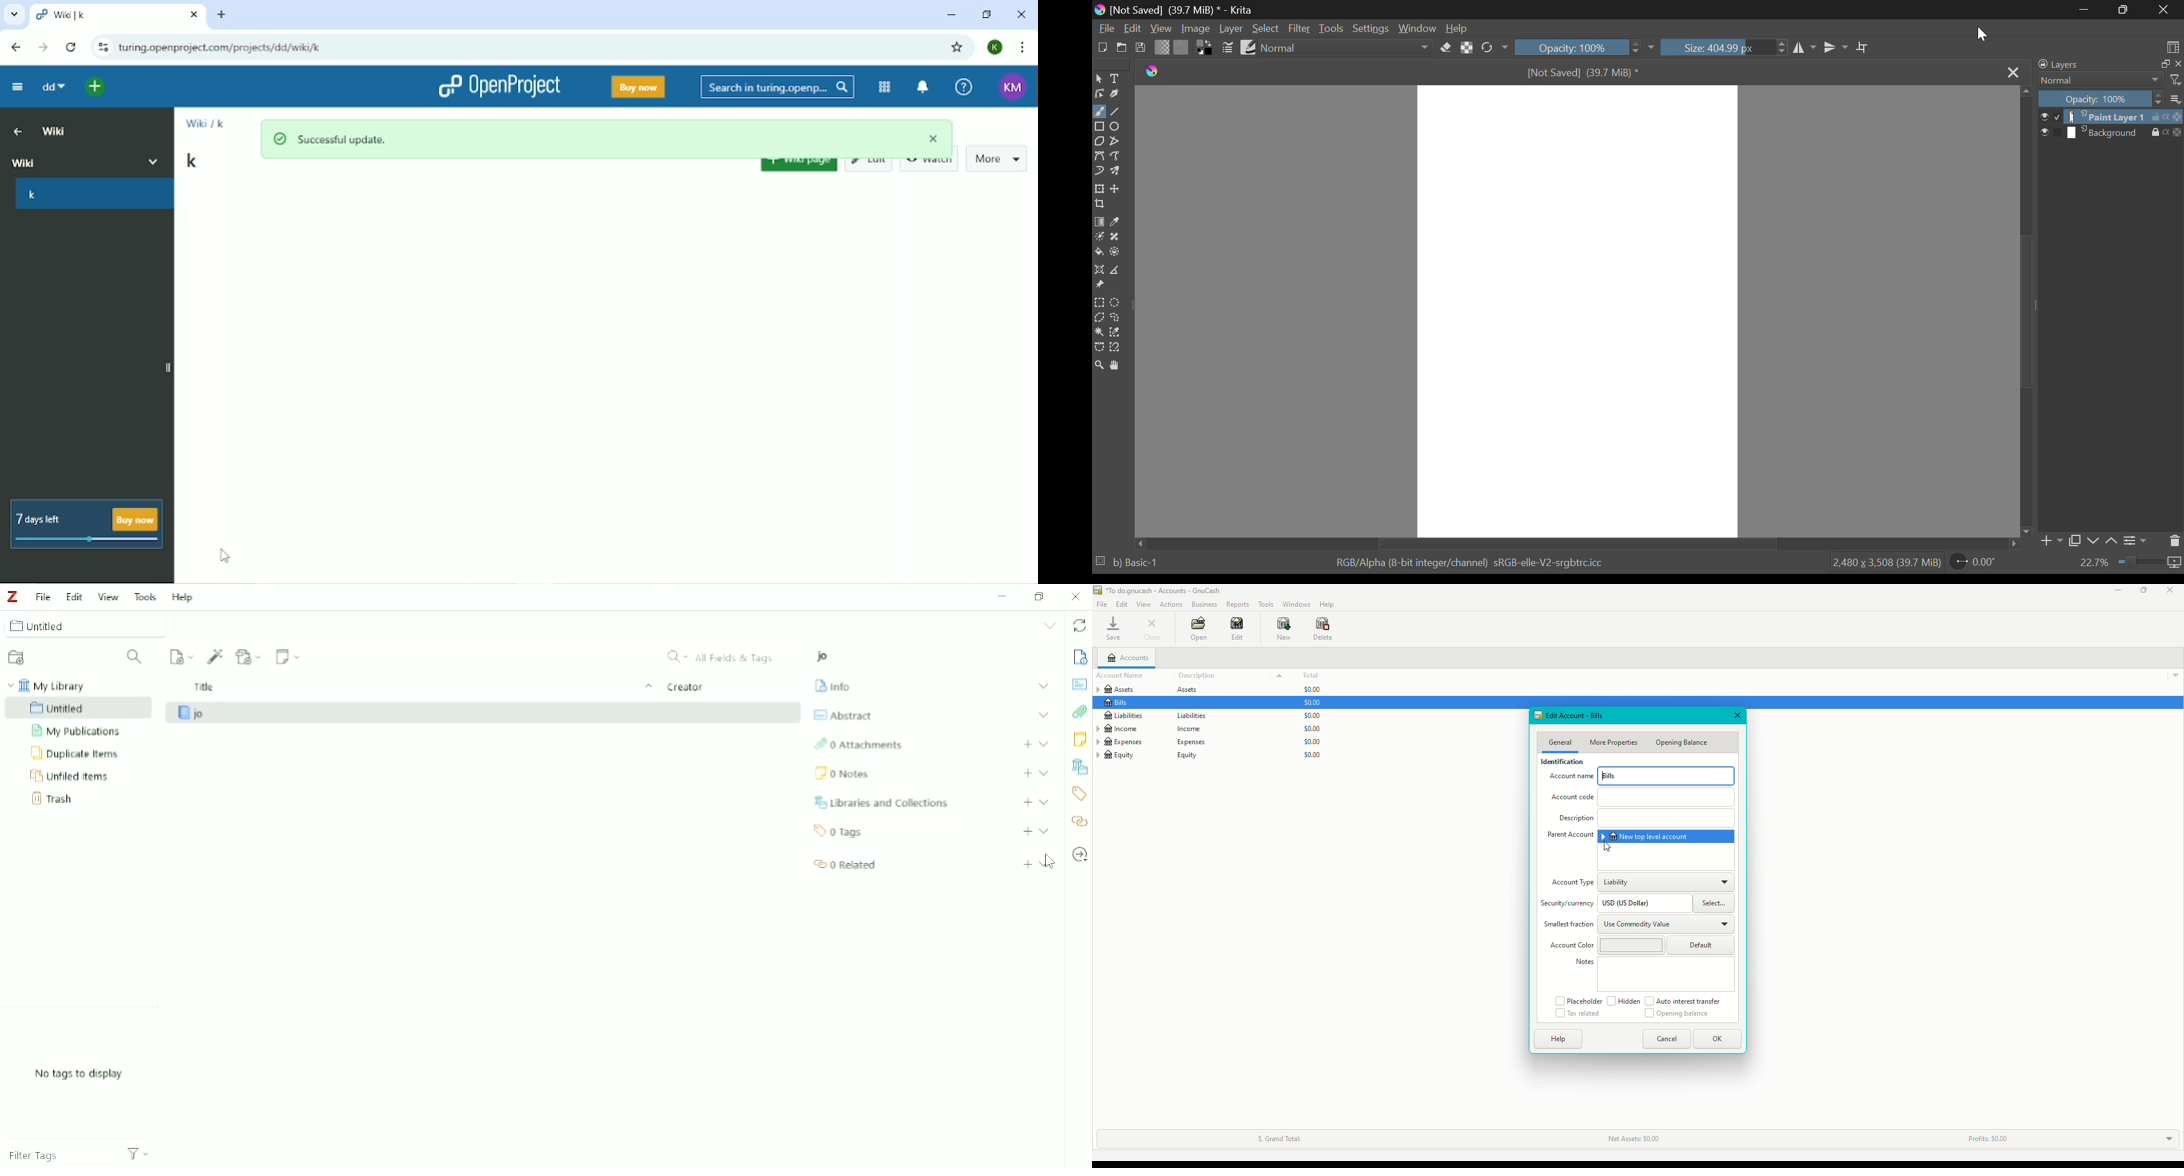 This screenshot has width=2184, height=1176. What do you see at coordinates (1116, 188) in the screenshot?
I see `Move Layer` at bounding box center [1116, 188].